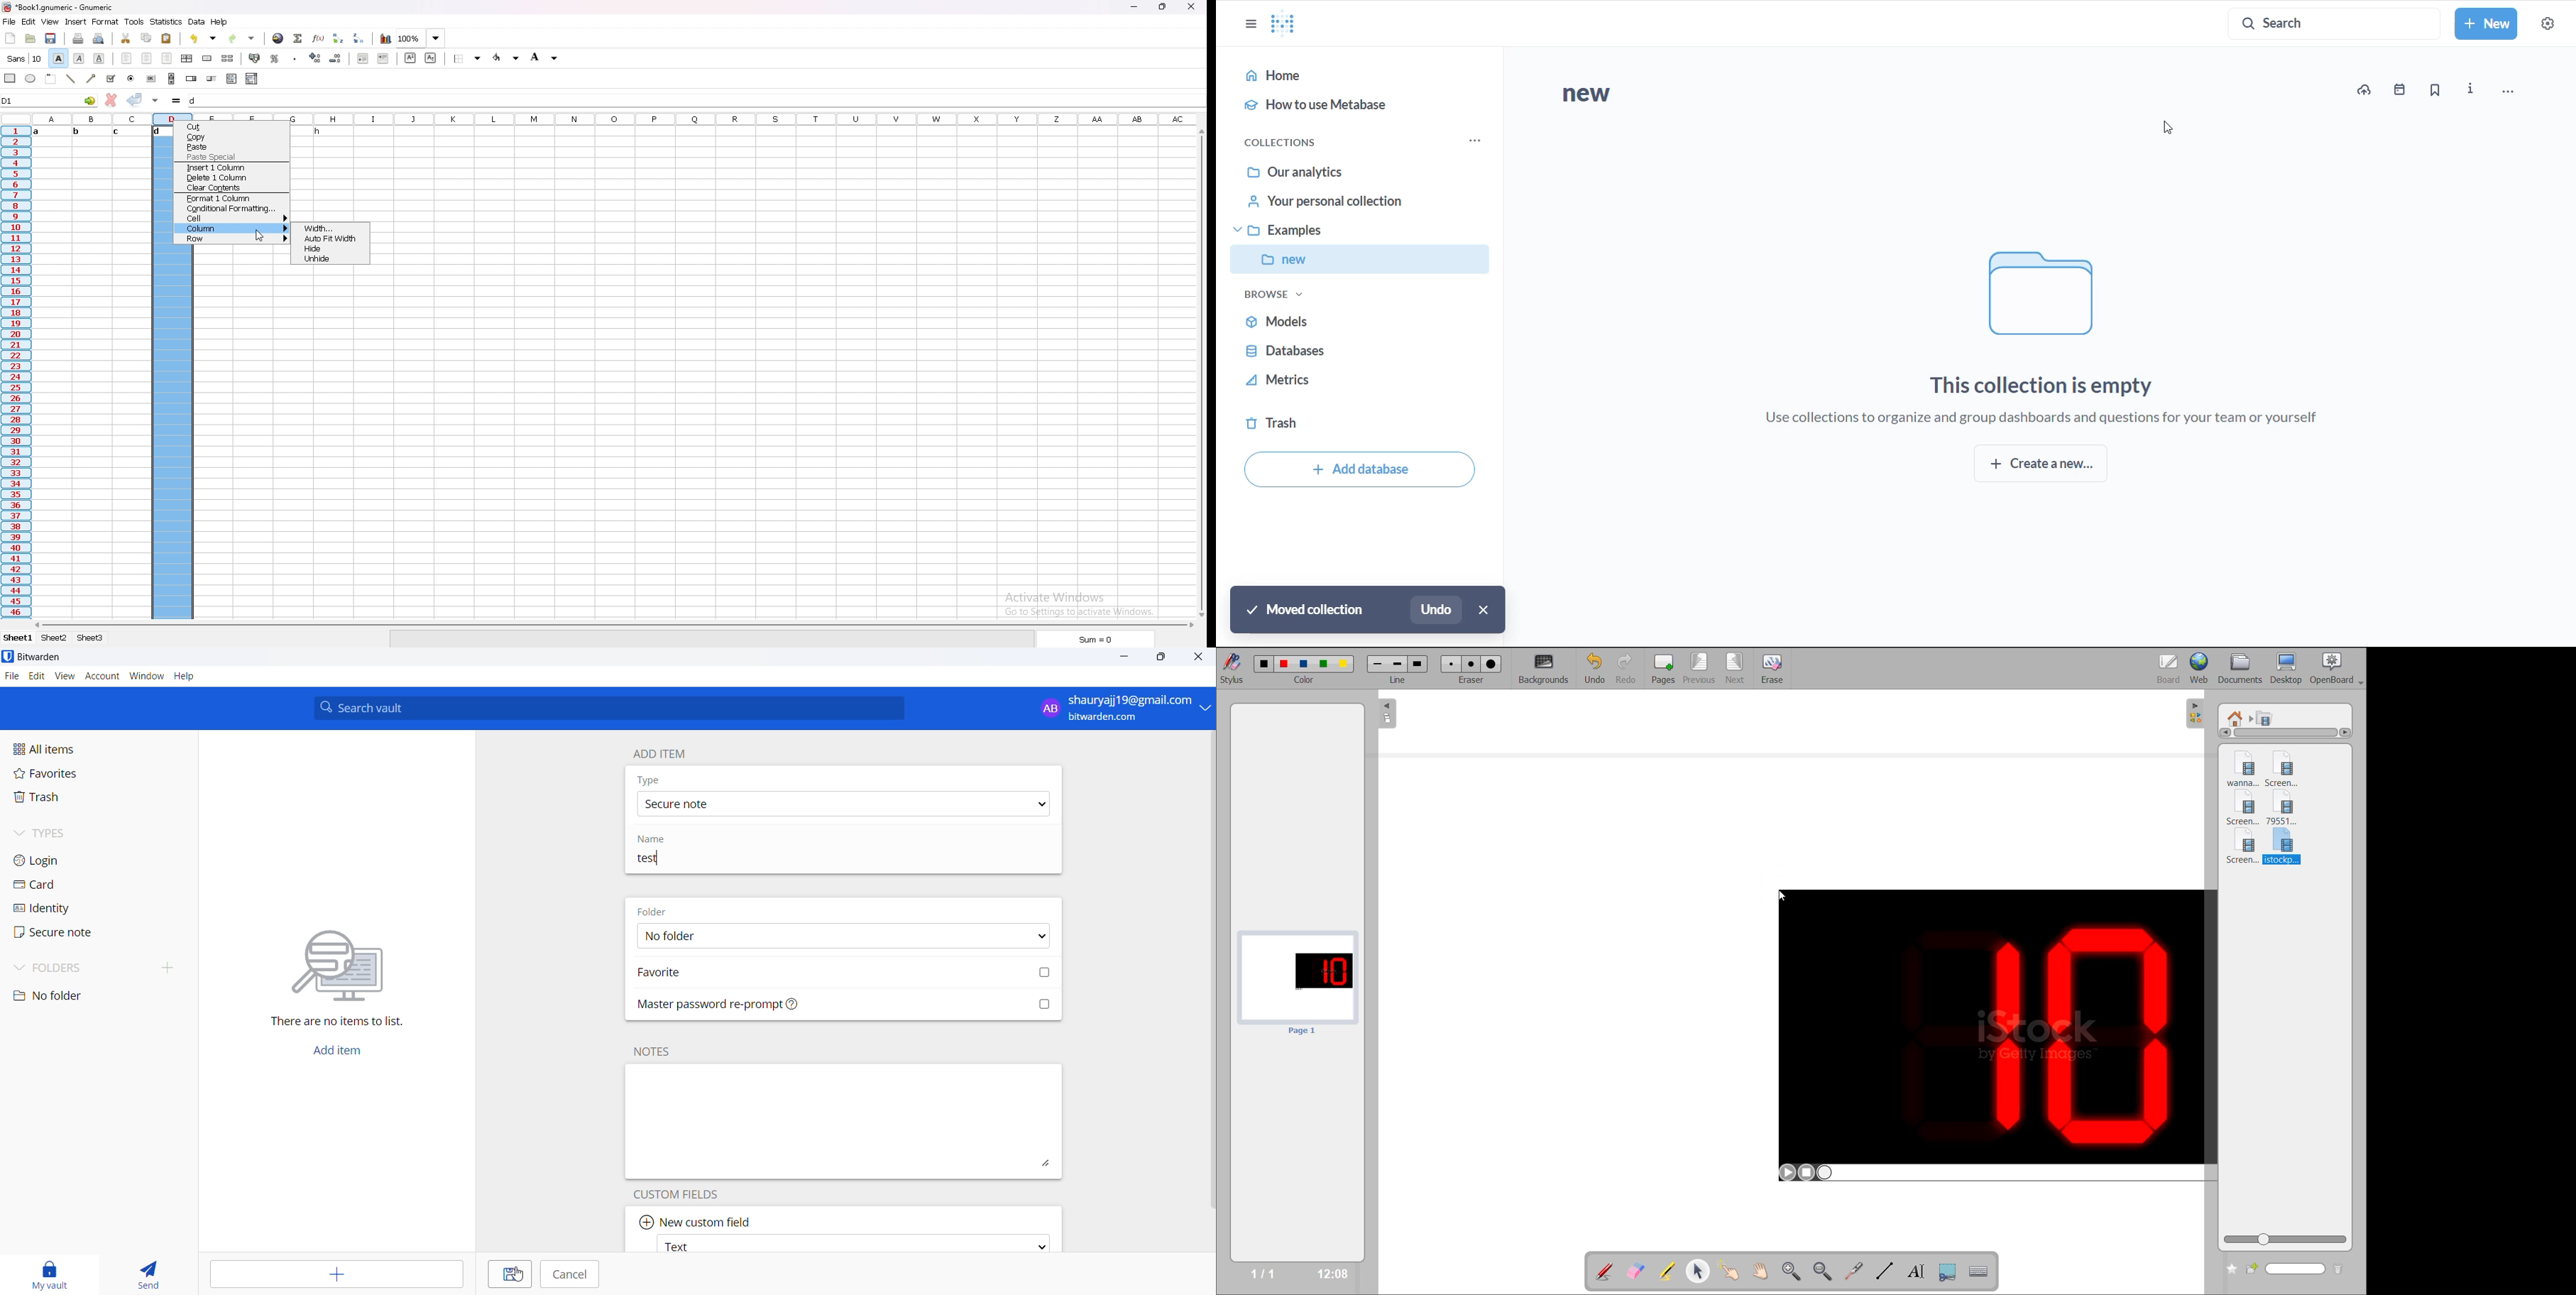 The height and width of the screenshot is (1316, 2576). Describe the element at coordinates (470, 58) in the screenshot. I see `border` at that location.